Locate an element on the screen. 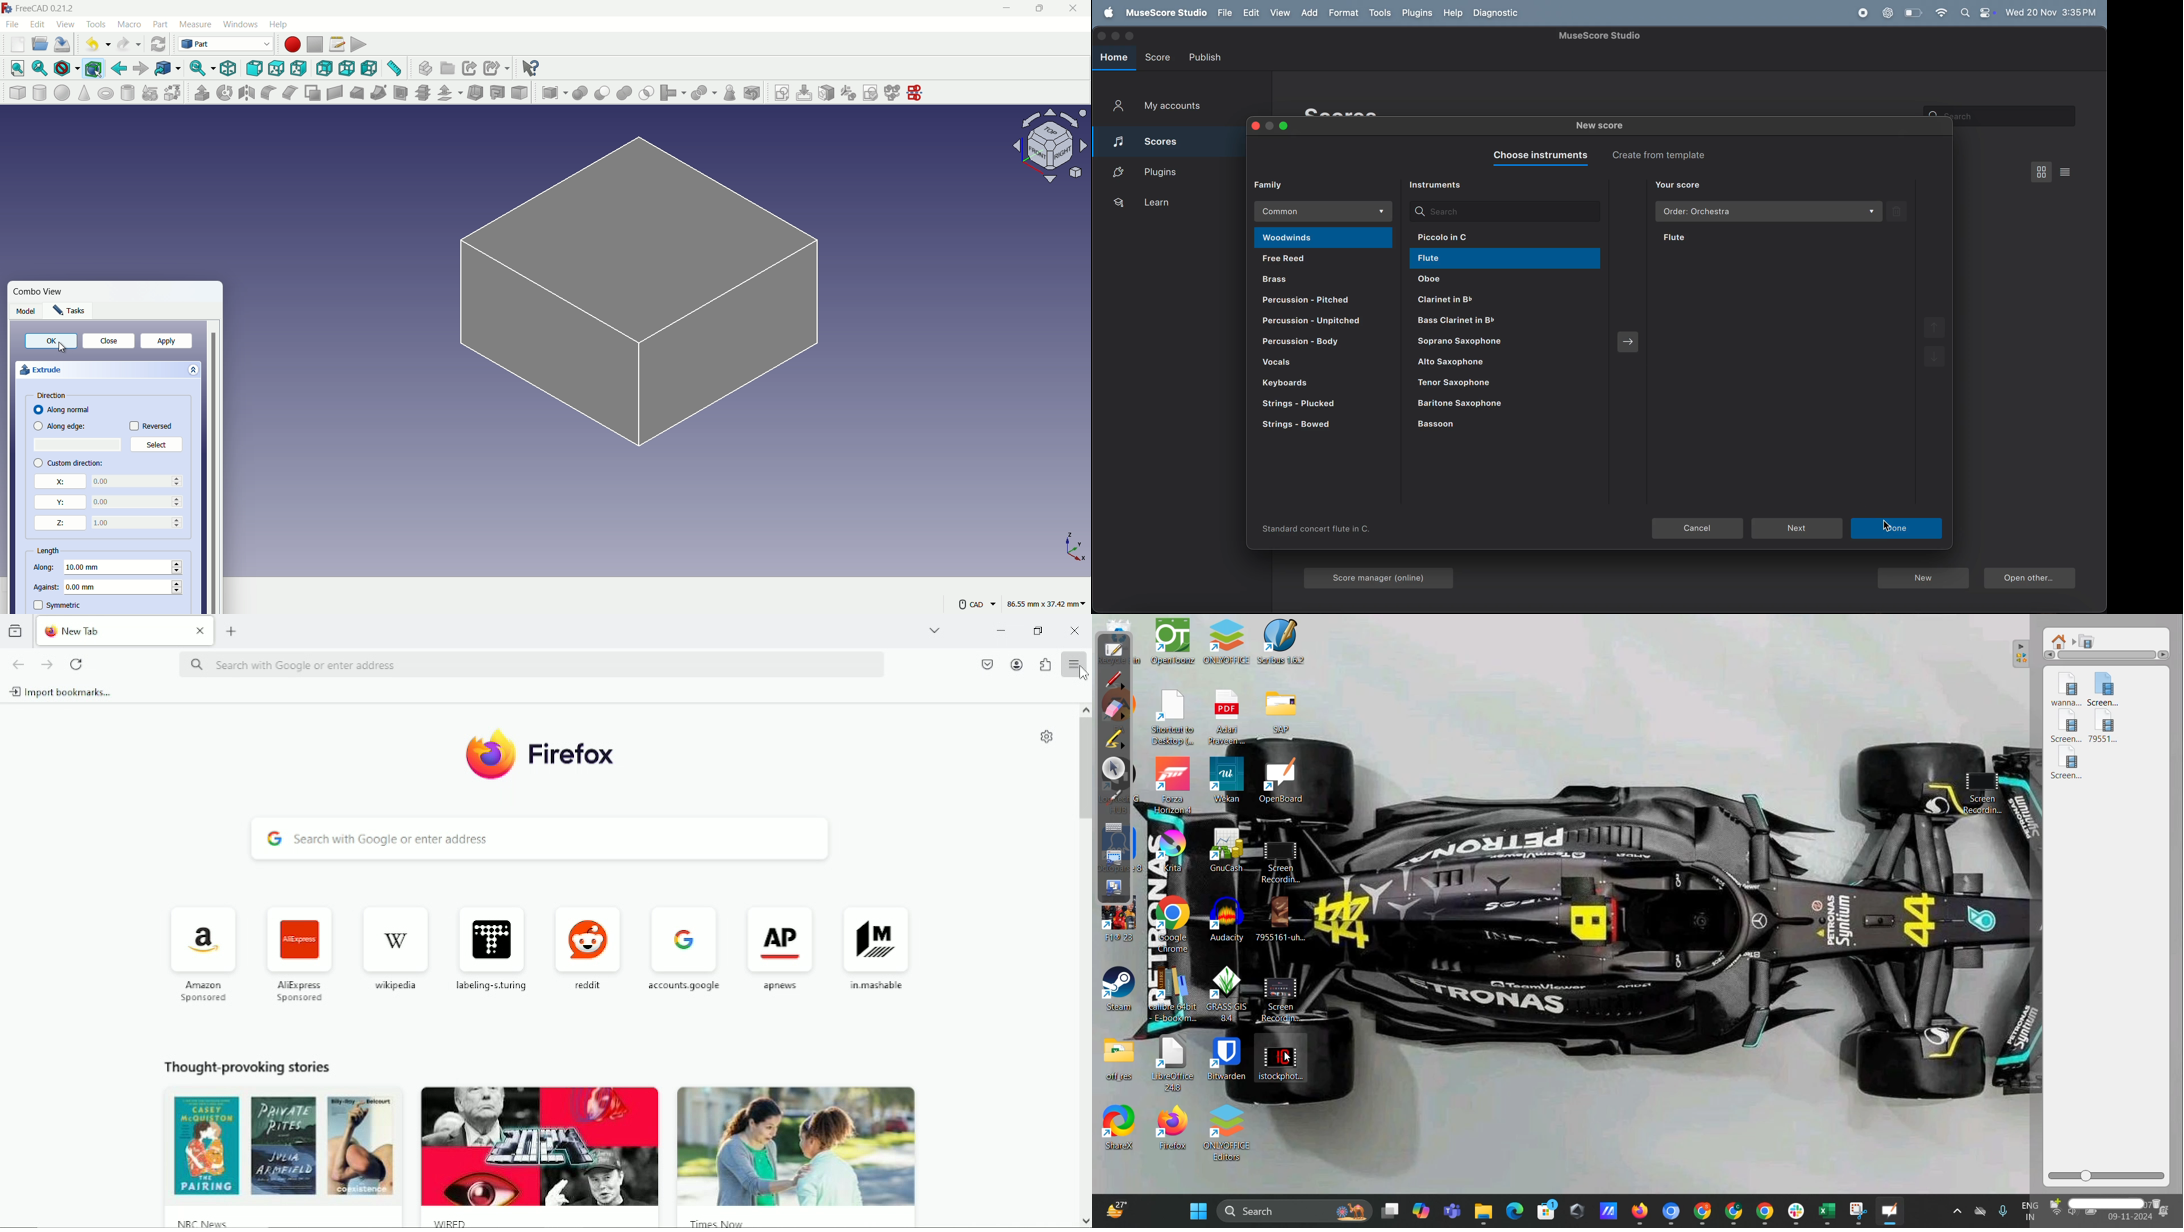  AliExpress is located at coordinates (302, 952).